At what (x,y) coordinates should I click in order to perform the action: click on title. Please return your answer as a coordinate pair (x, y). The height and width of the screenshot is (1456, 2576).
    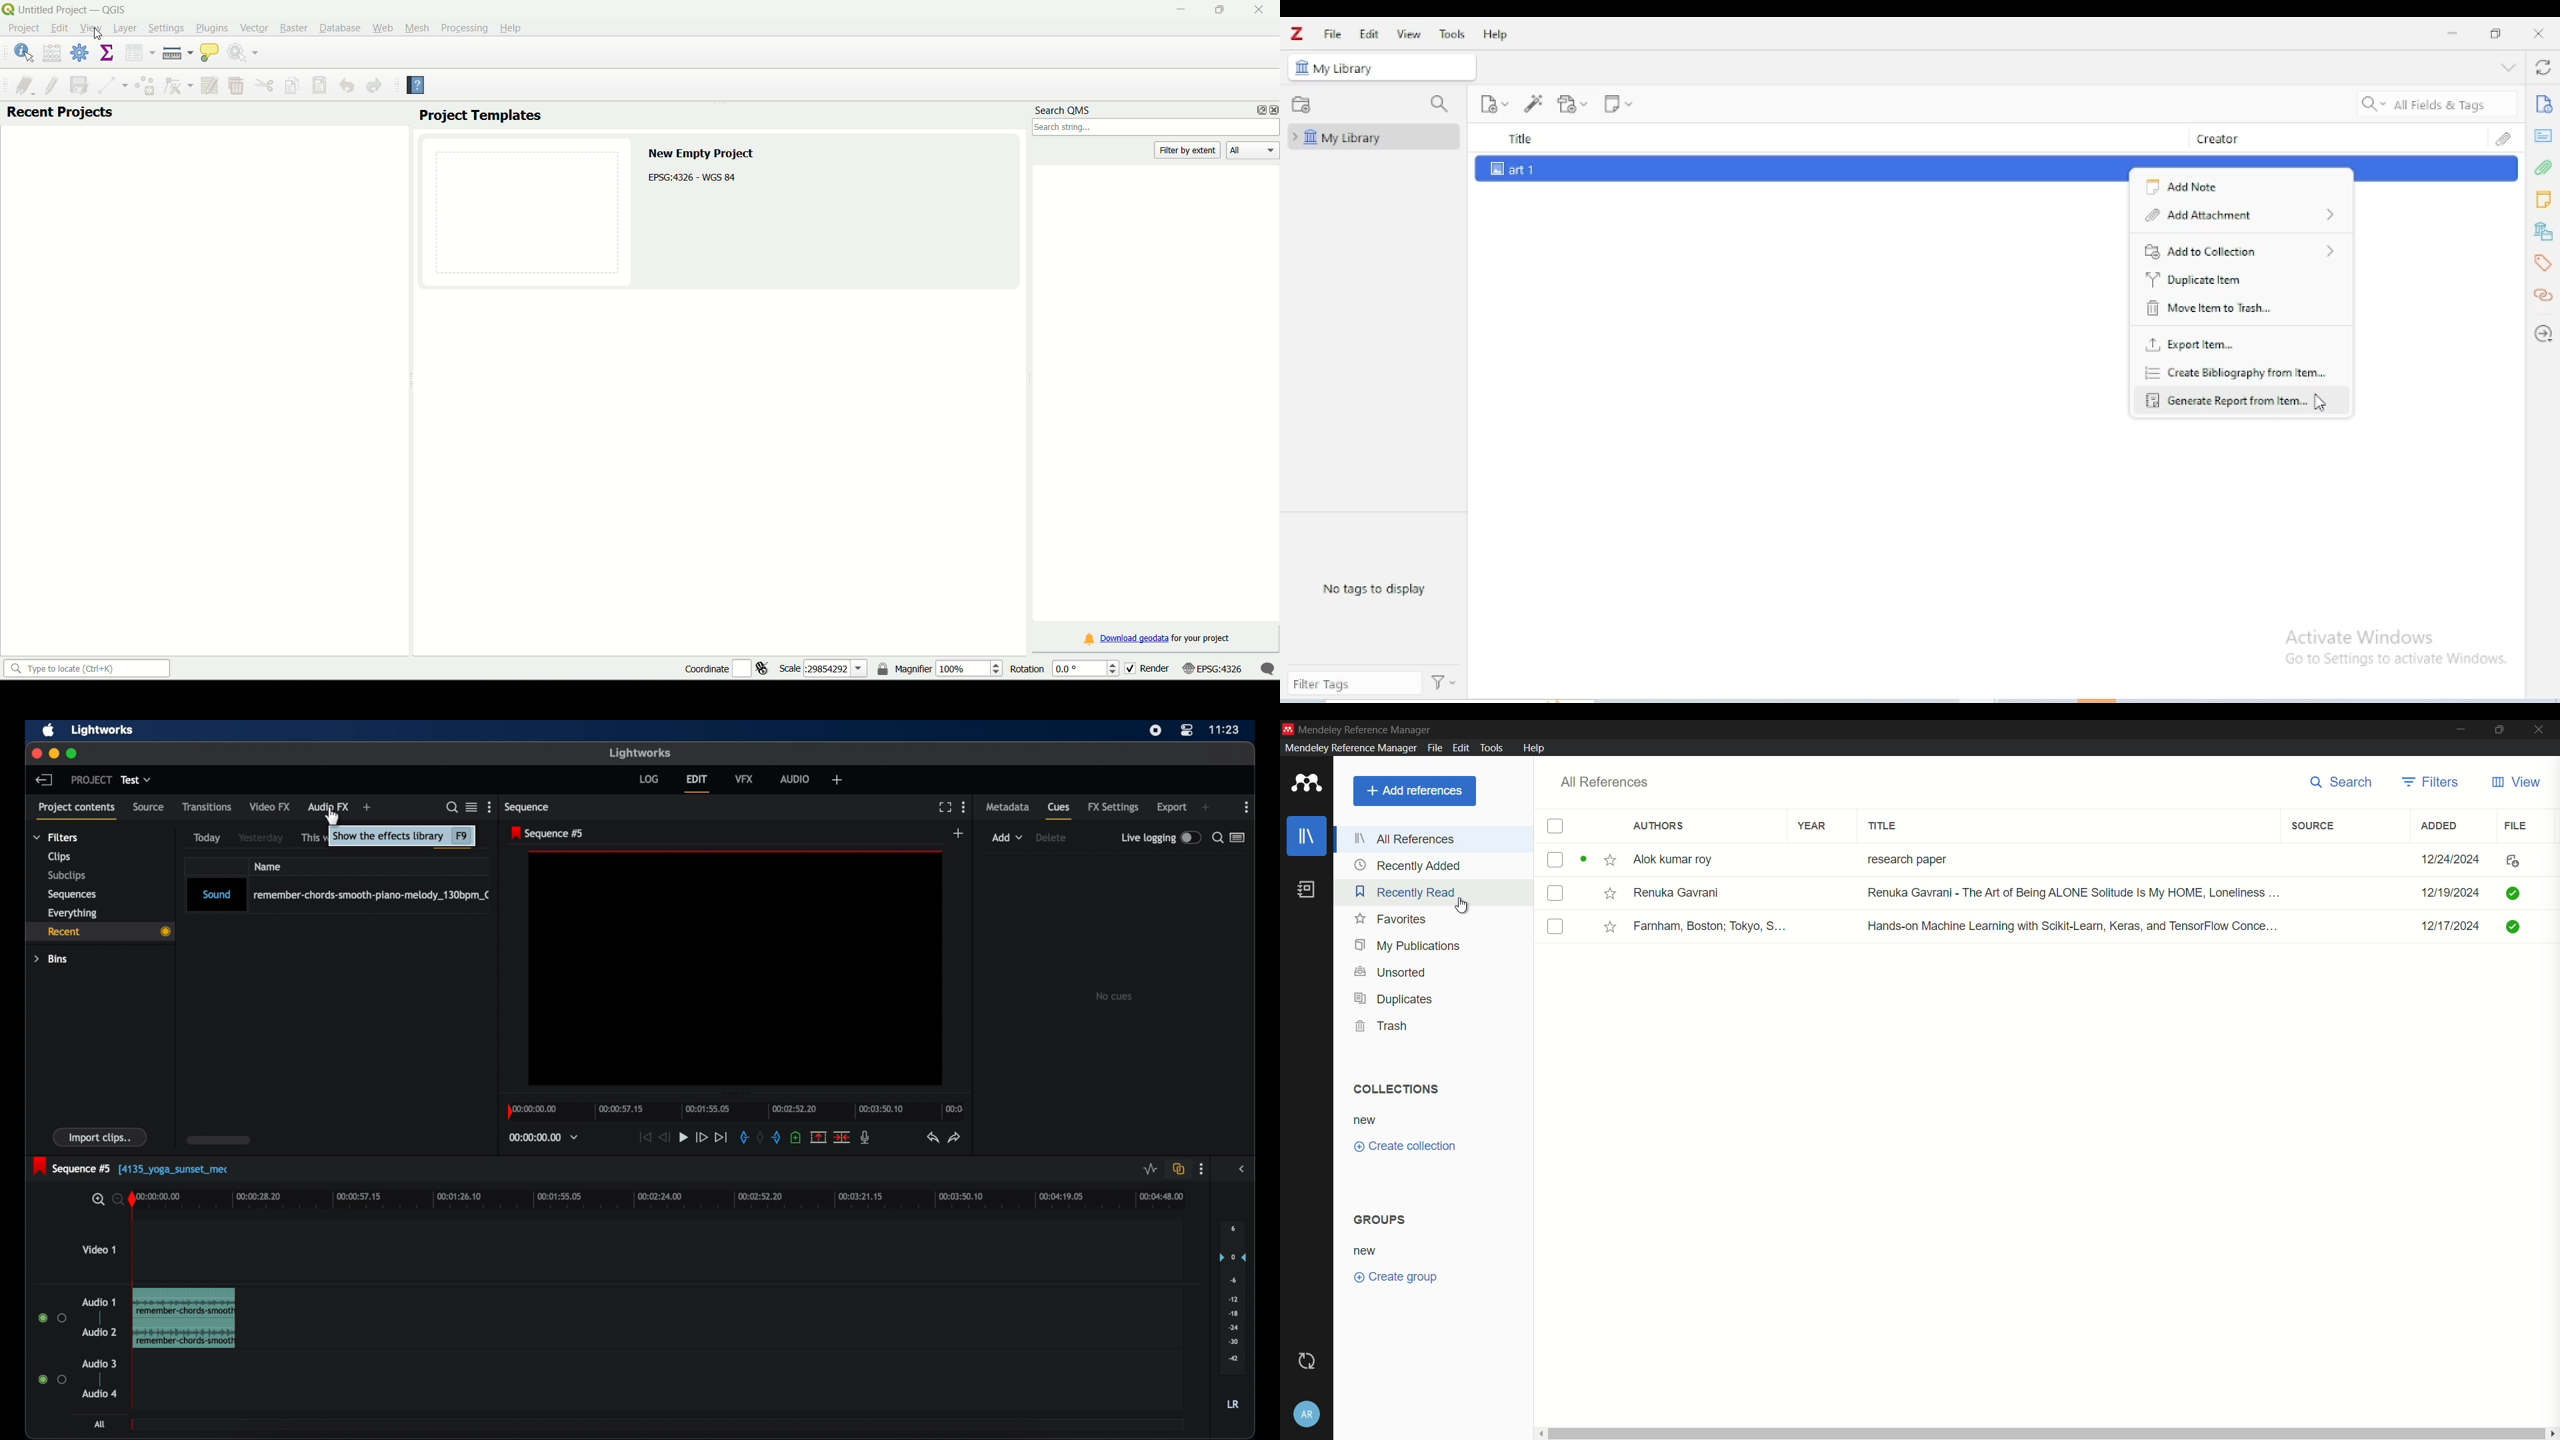
    Looking at the image, I should click on (1883, 826).